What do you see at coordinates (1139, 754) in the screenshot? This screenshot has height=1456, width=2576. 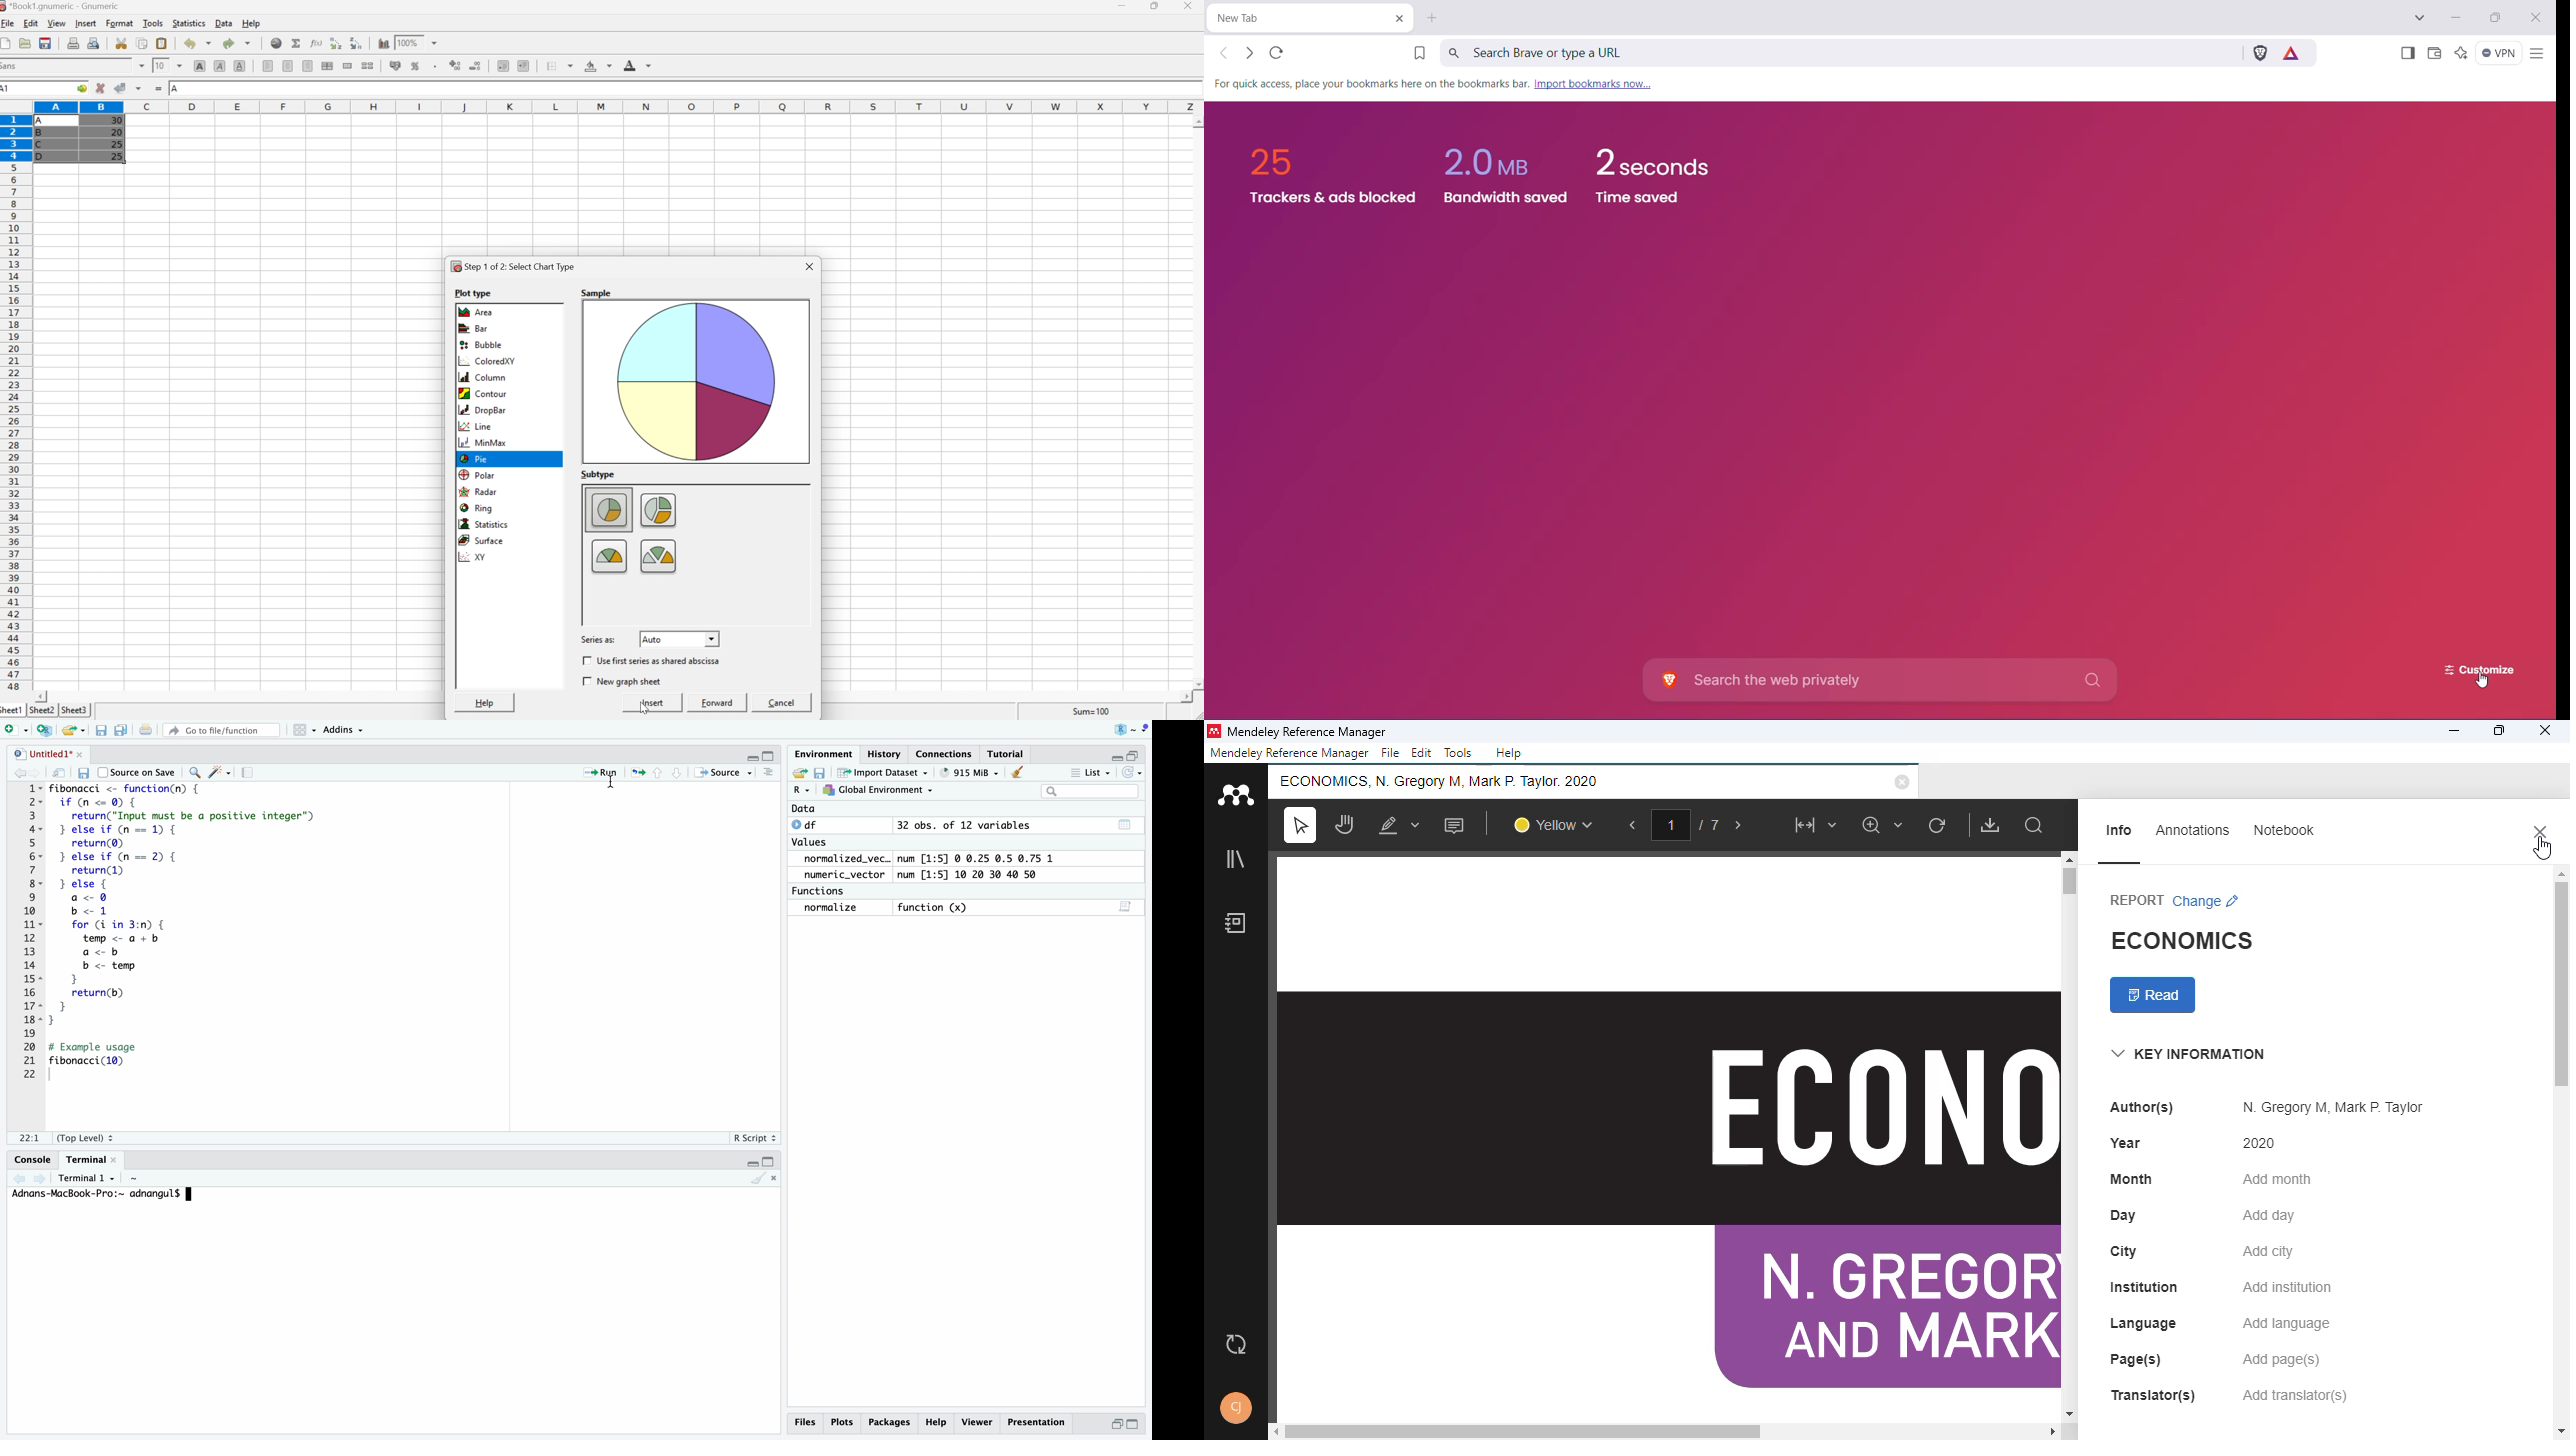 I see `maximize` at bounding box center [1139, 754].